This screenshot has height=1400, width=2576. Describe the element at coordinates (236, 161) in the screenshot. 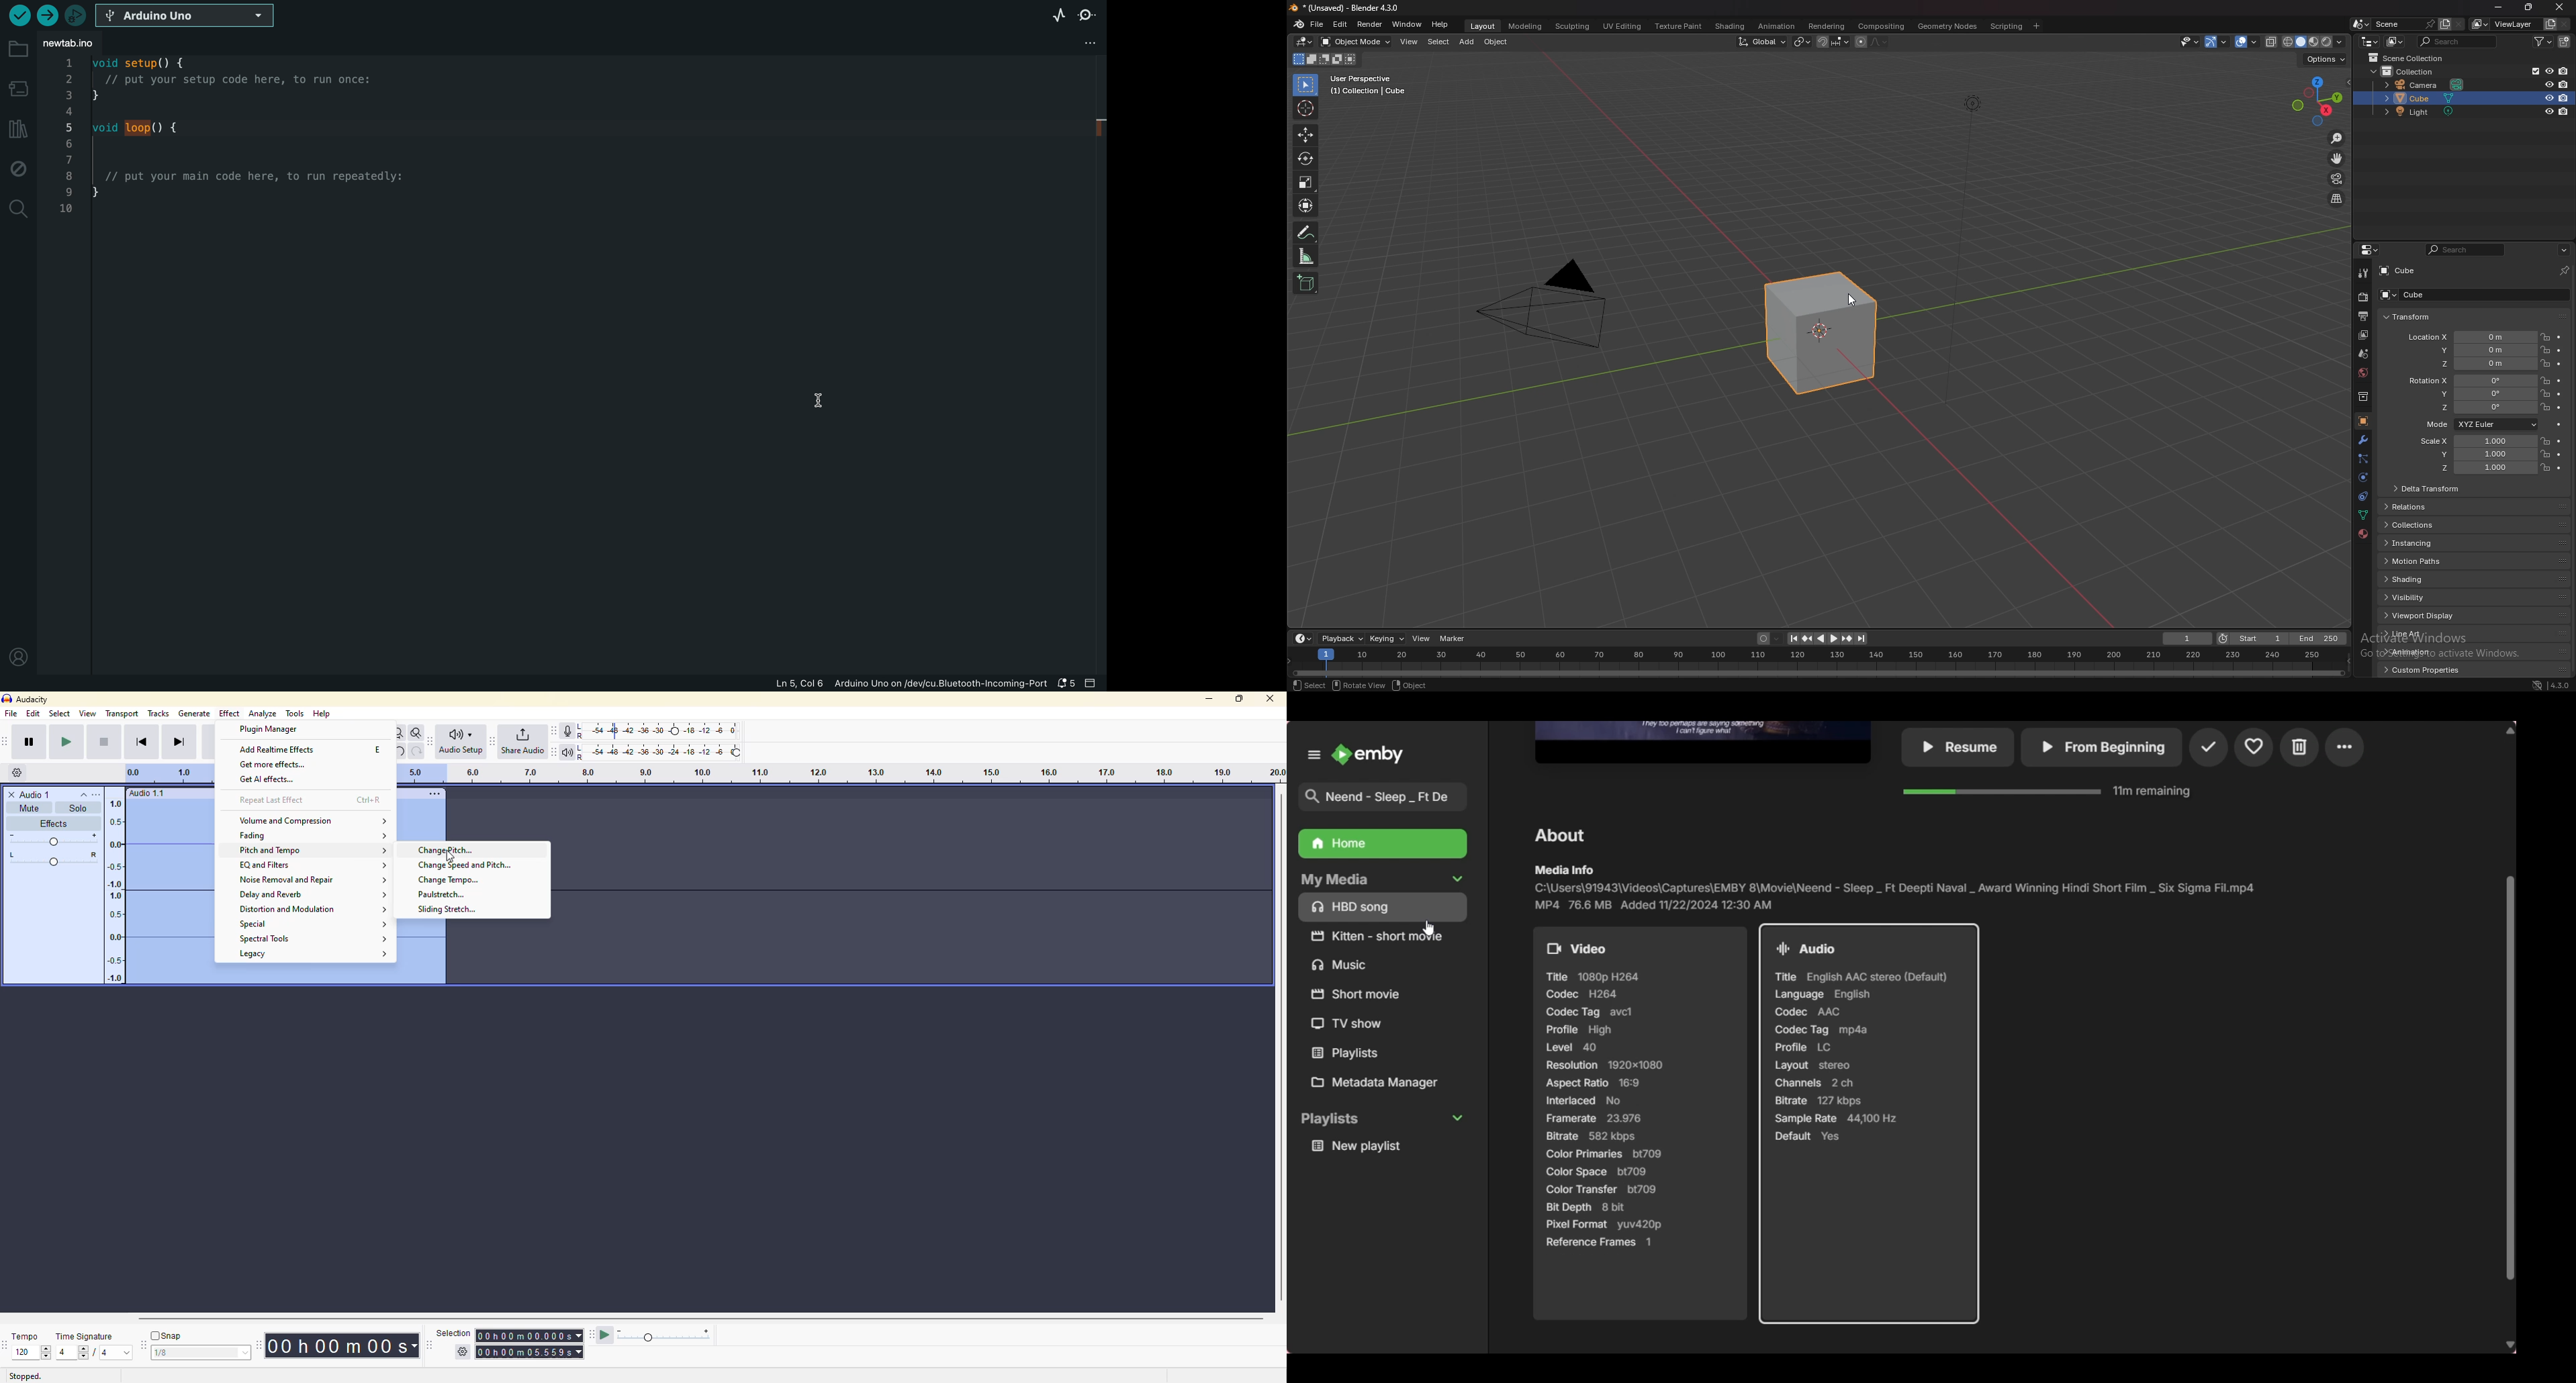

I see `code` at that location.